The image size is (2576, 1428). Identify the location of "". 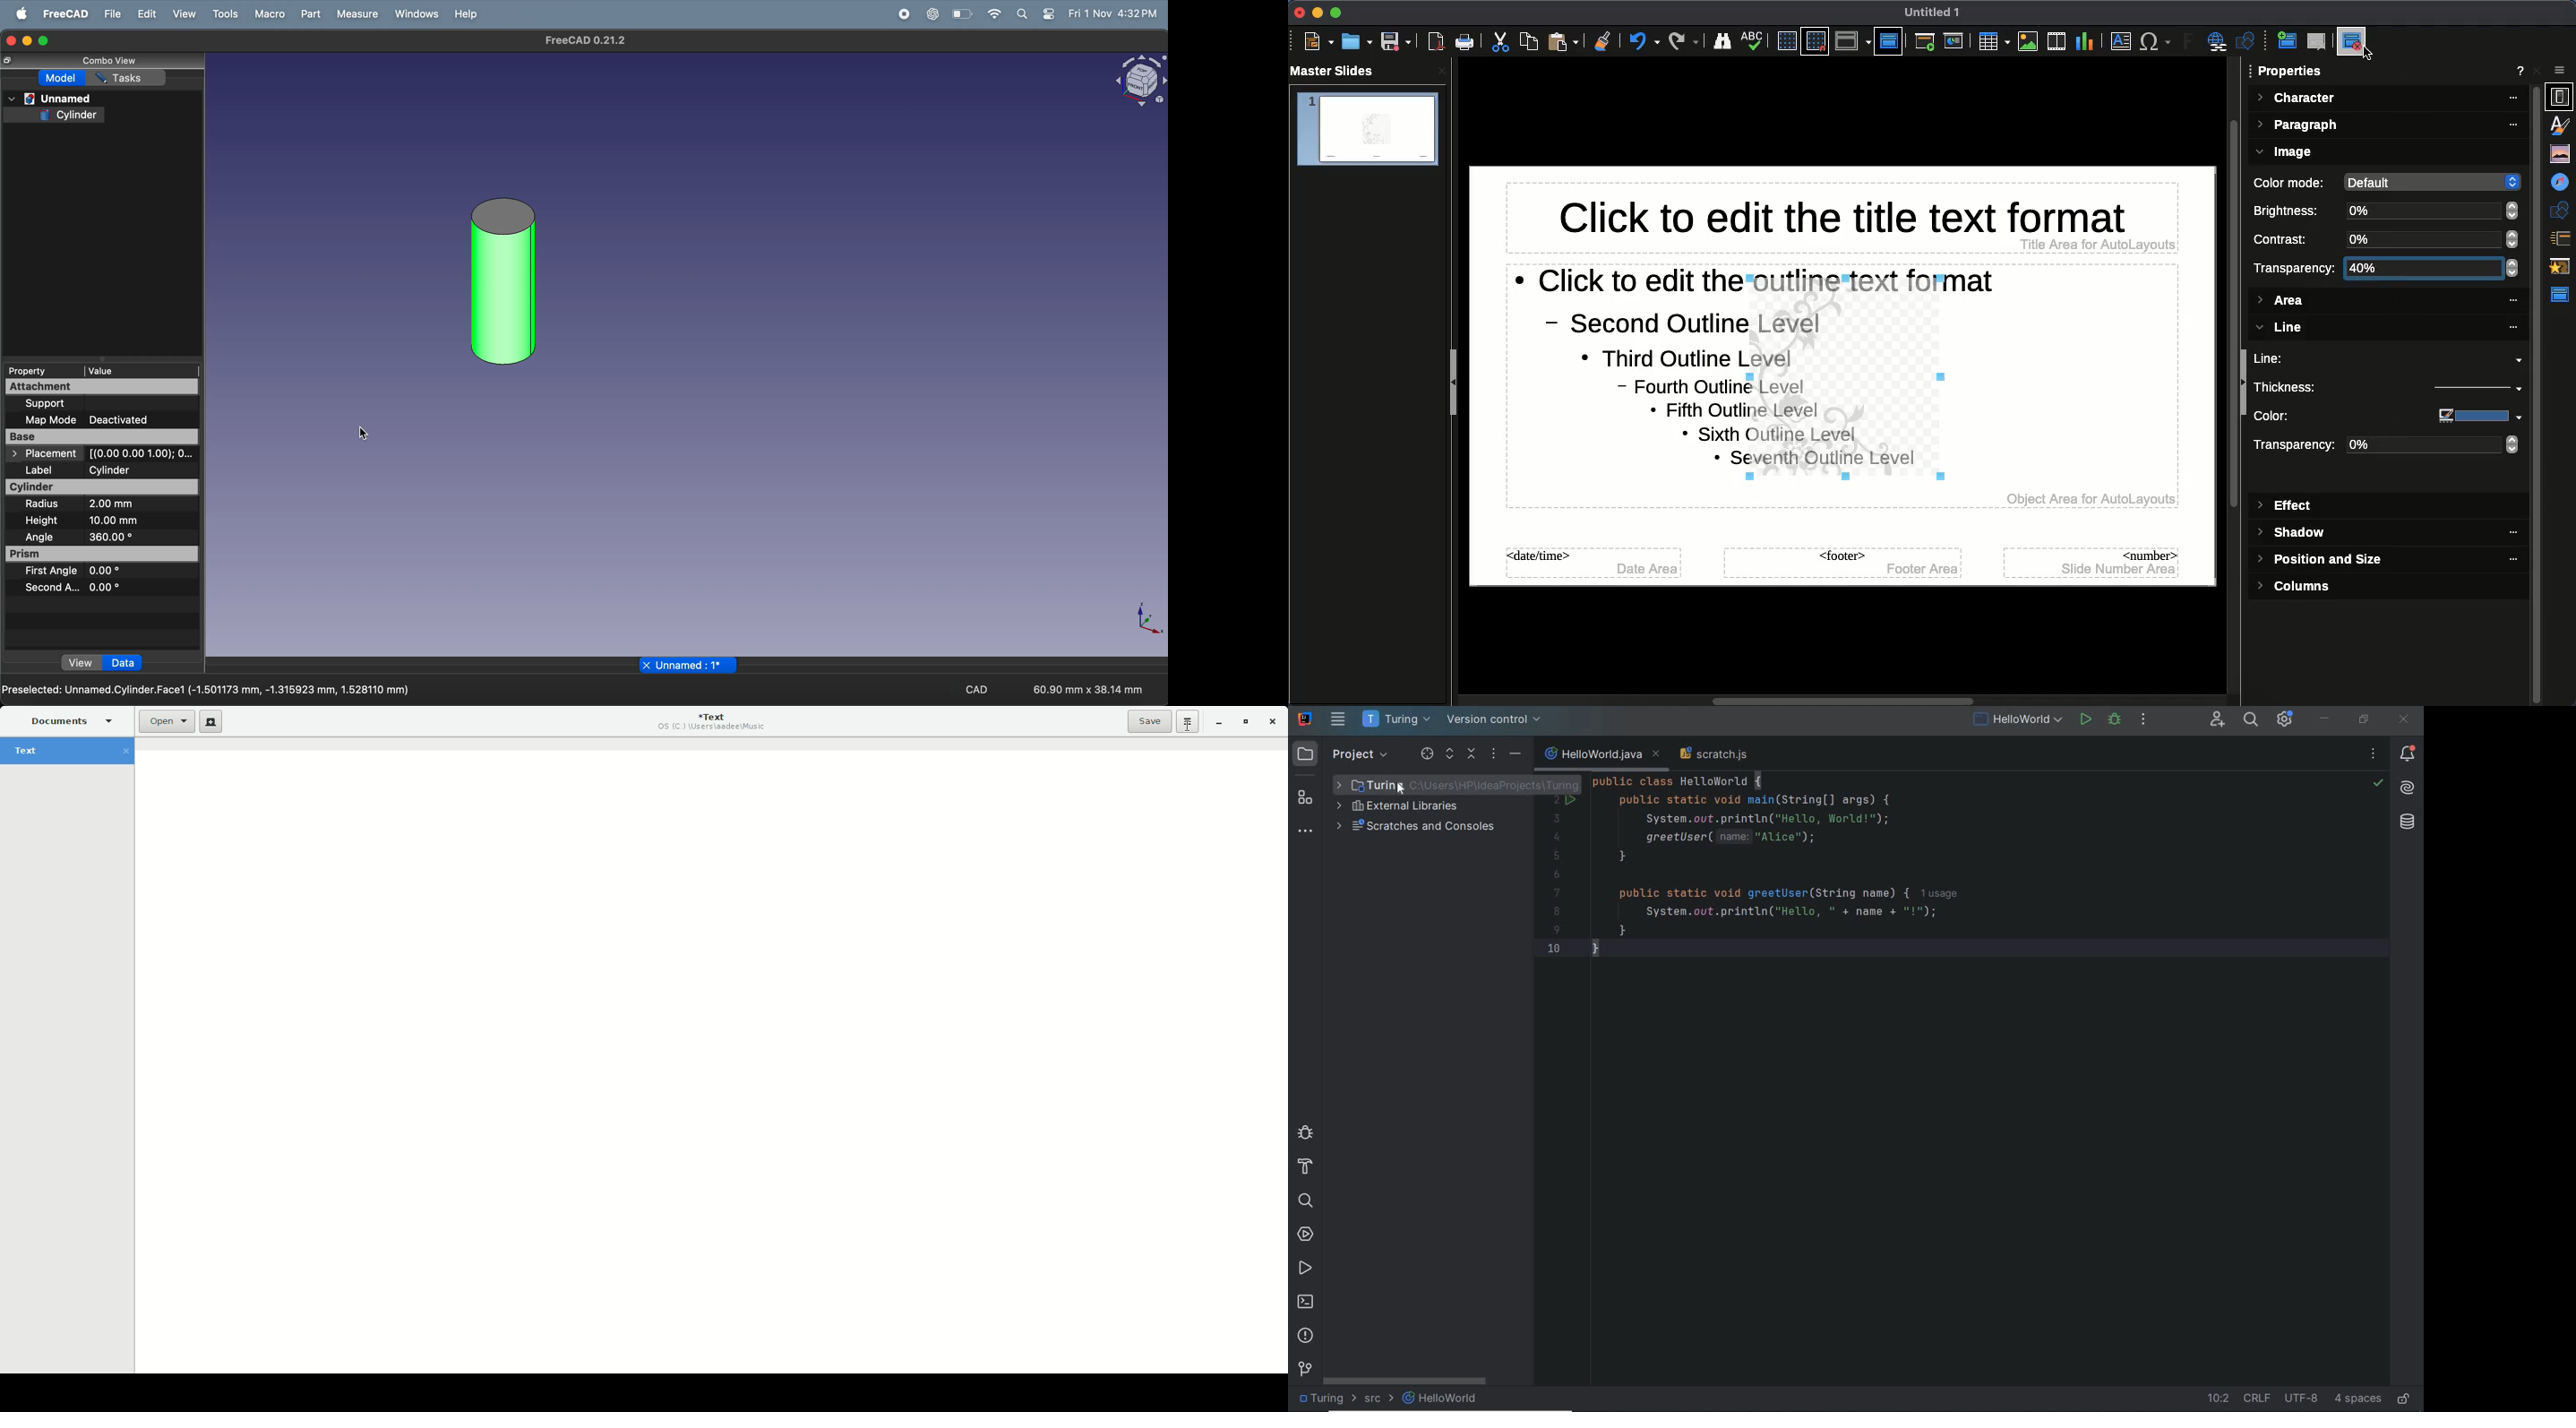
(2504, 533).